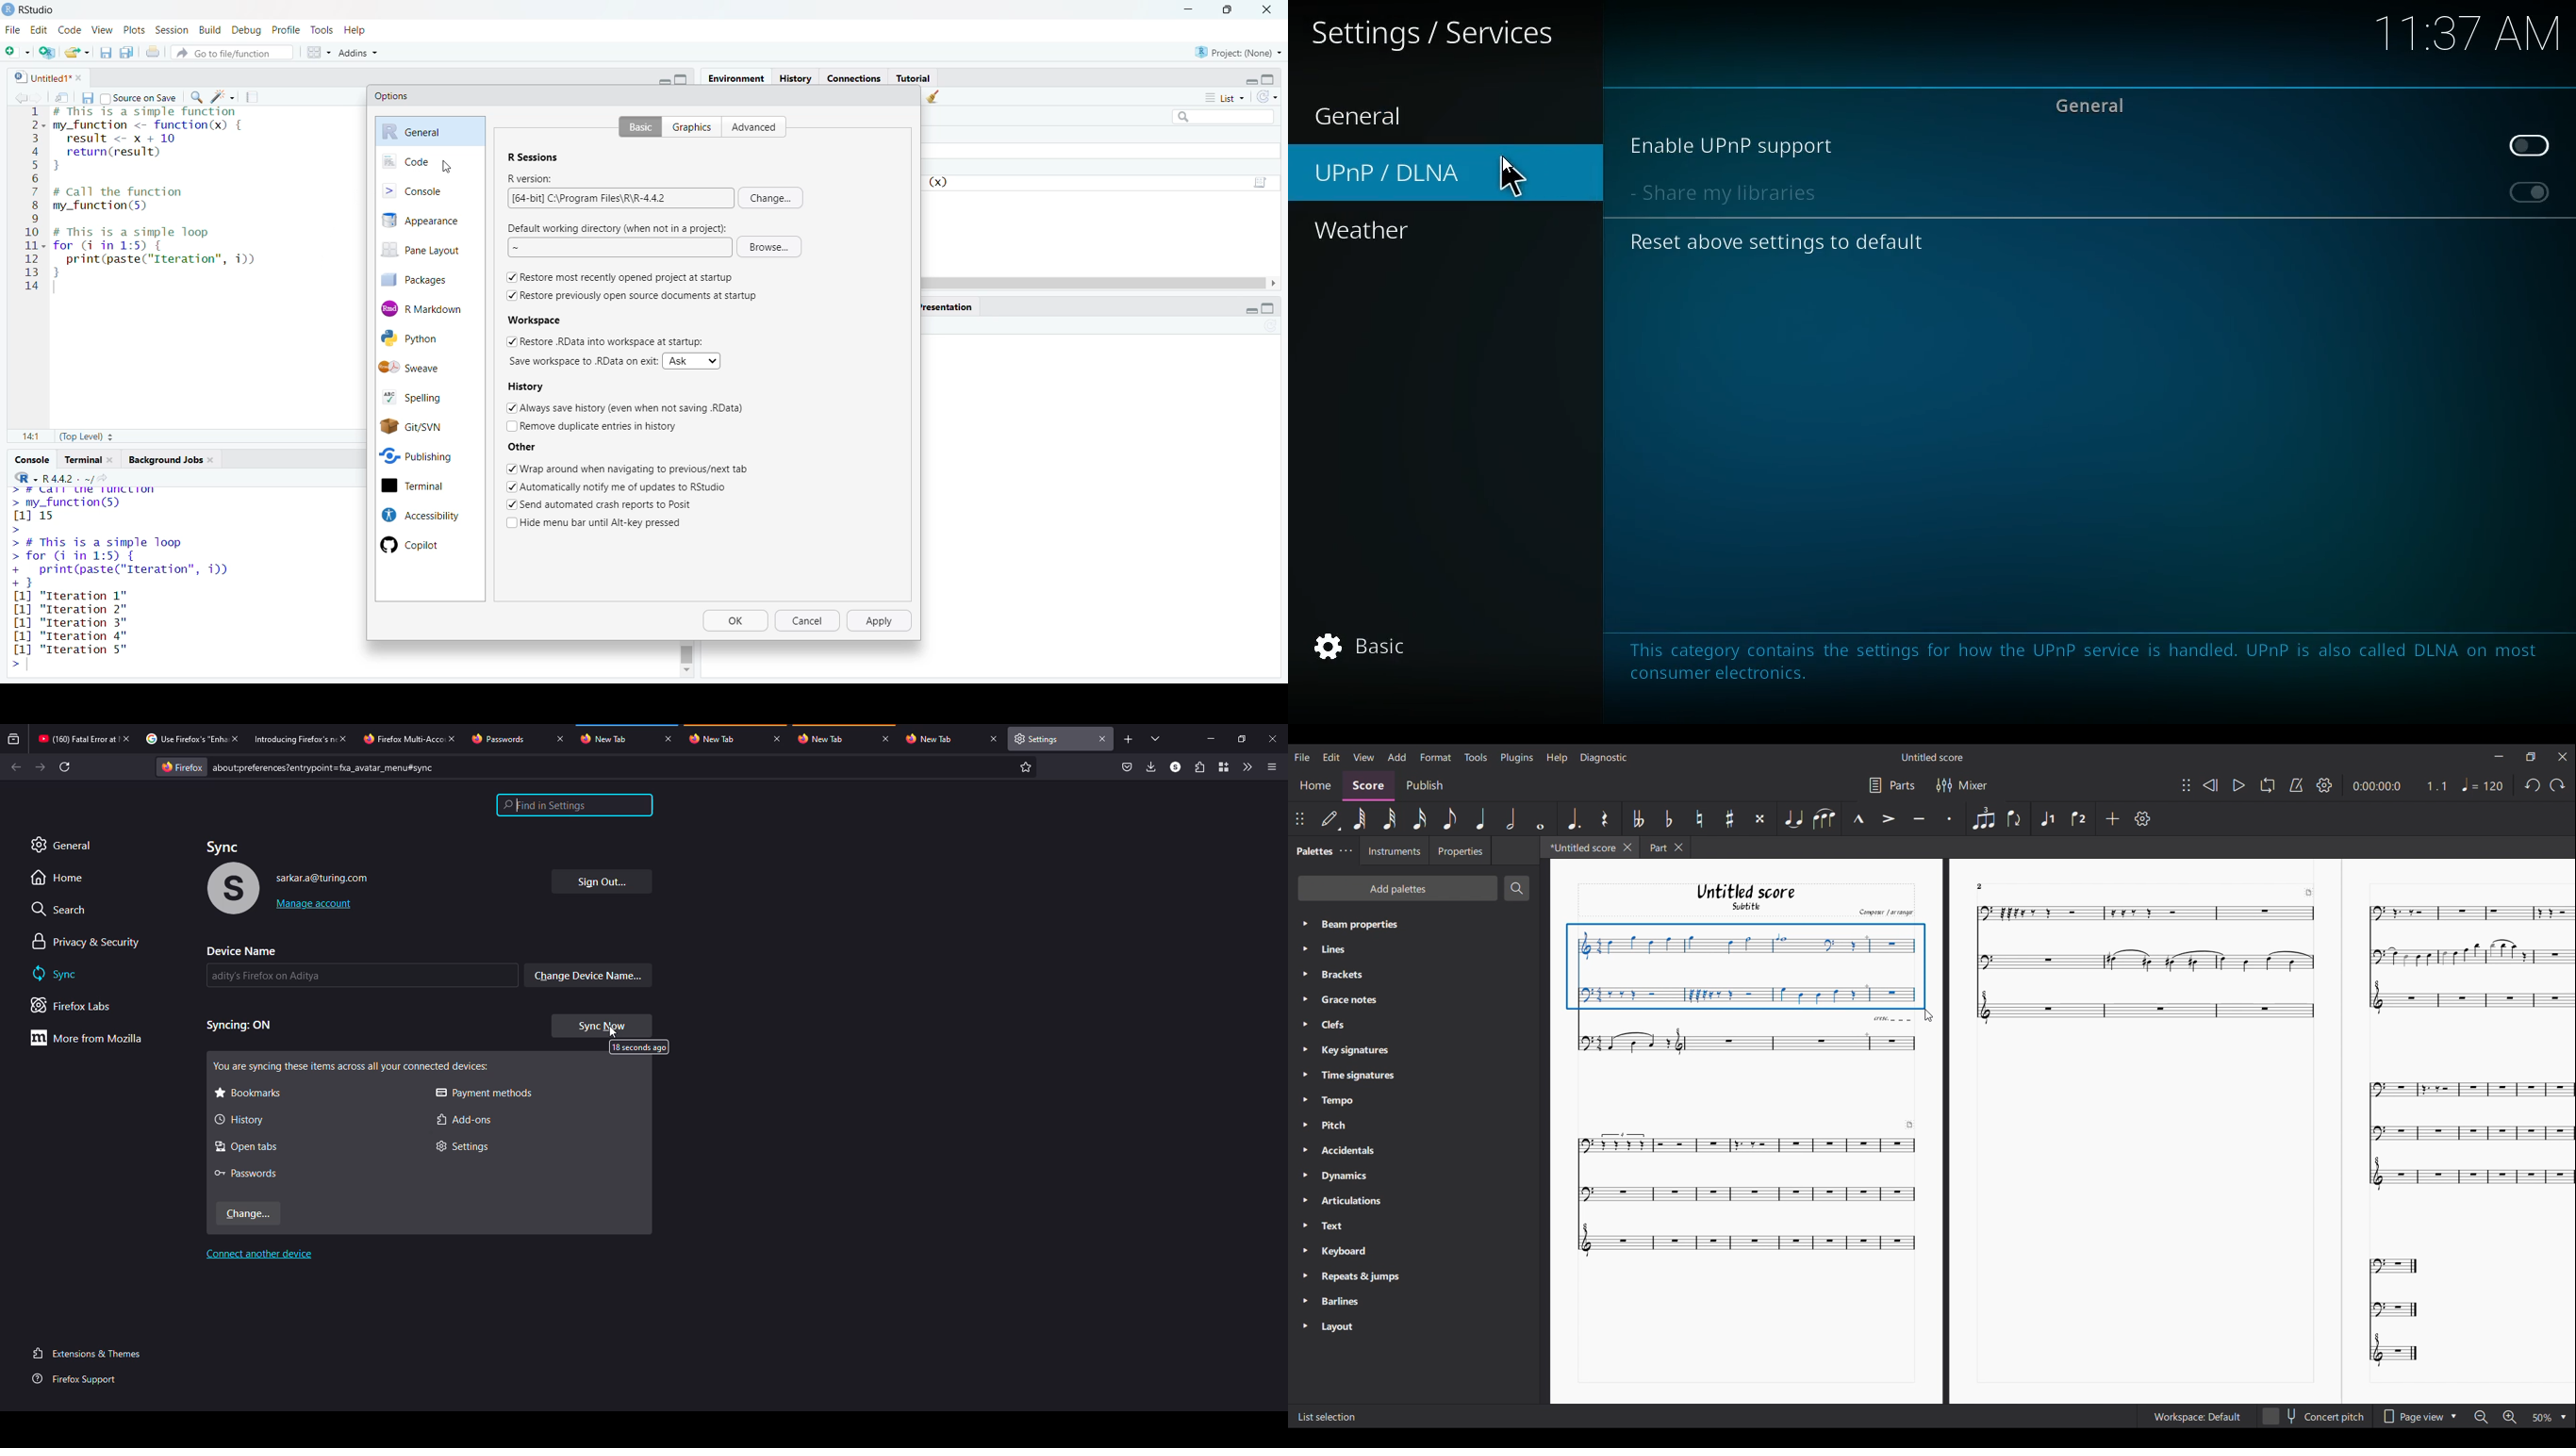  What do you see at coordinates (1302, 1152) in the screenshot?
I see `` at bounding box center [1302, 1152].